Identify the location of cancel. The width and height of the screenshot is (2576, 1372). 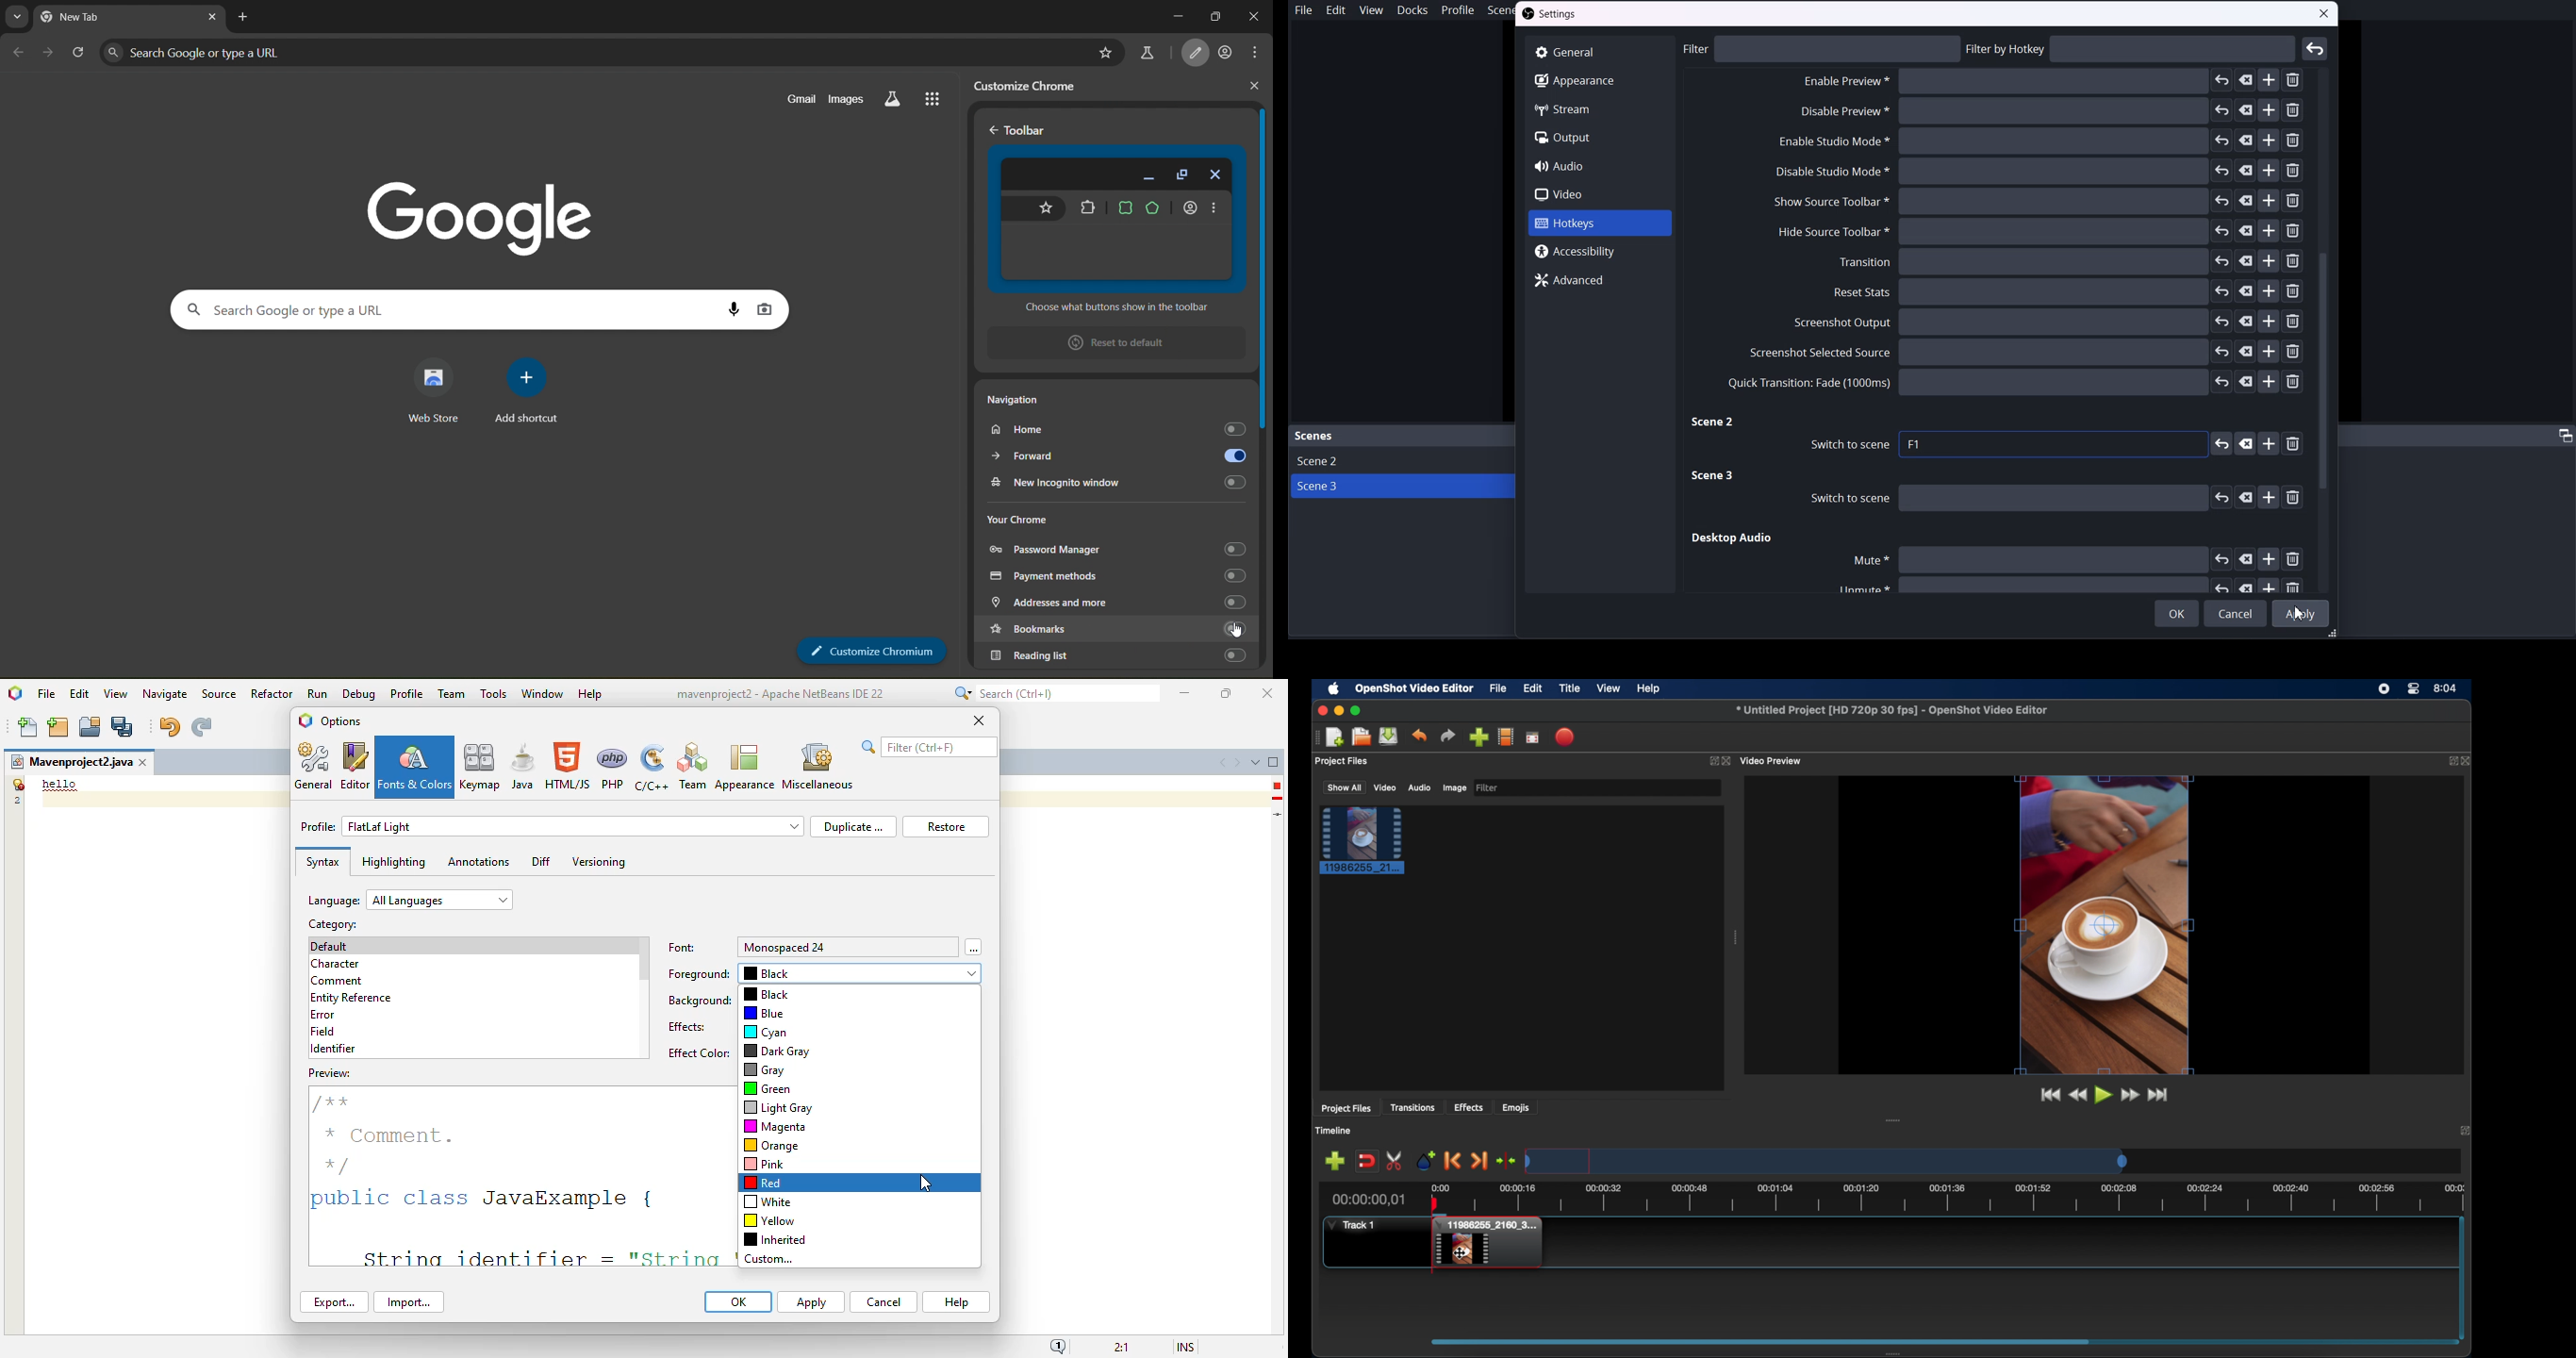
(2245, 443).